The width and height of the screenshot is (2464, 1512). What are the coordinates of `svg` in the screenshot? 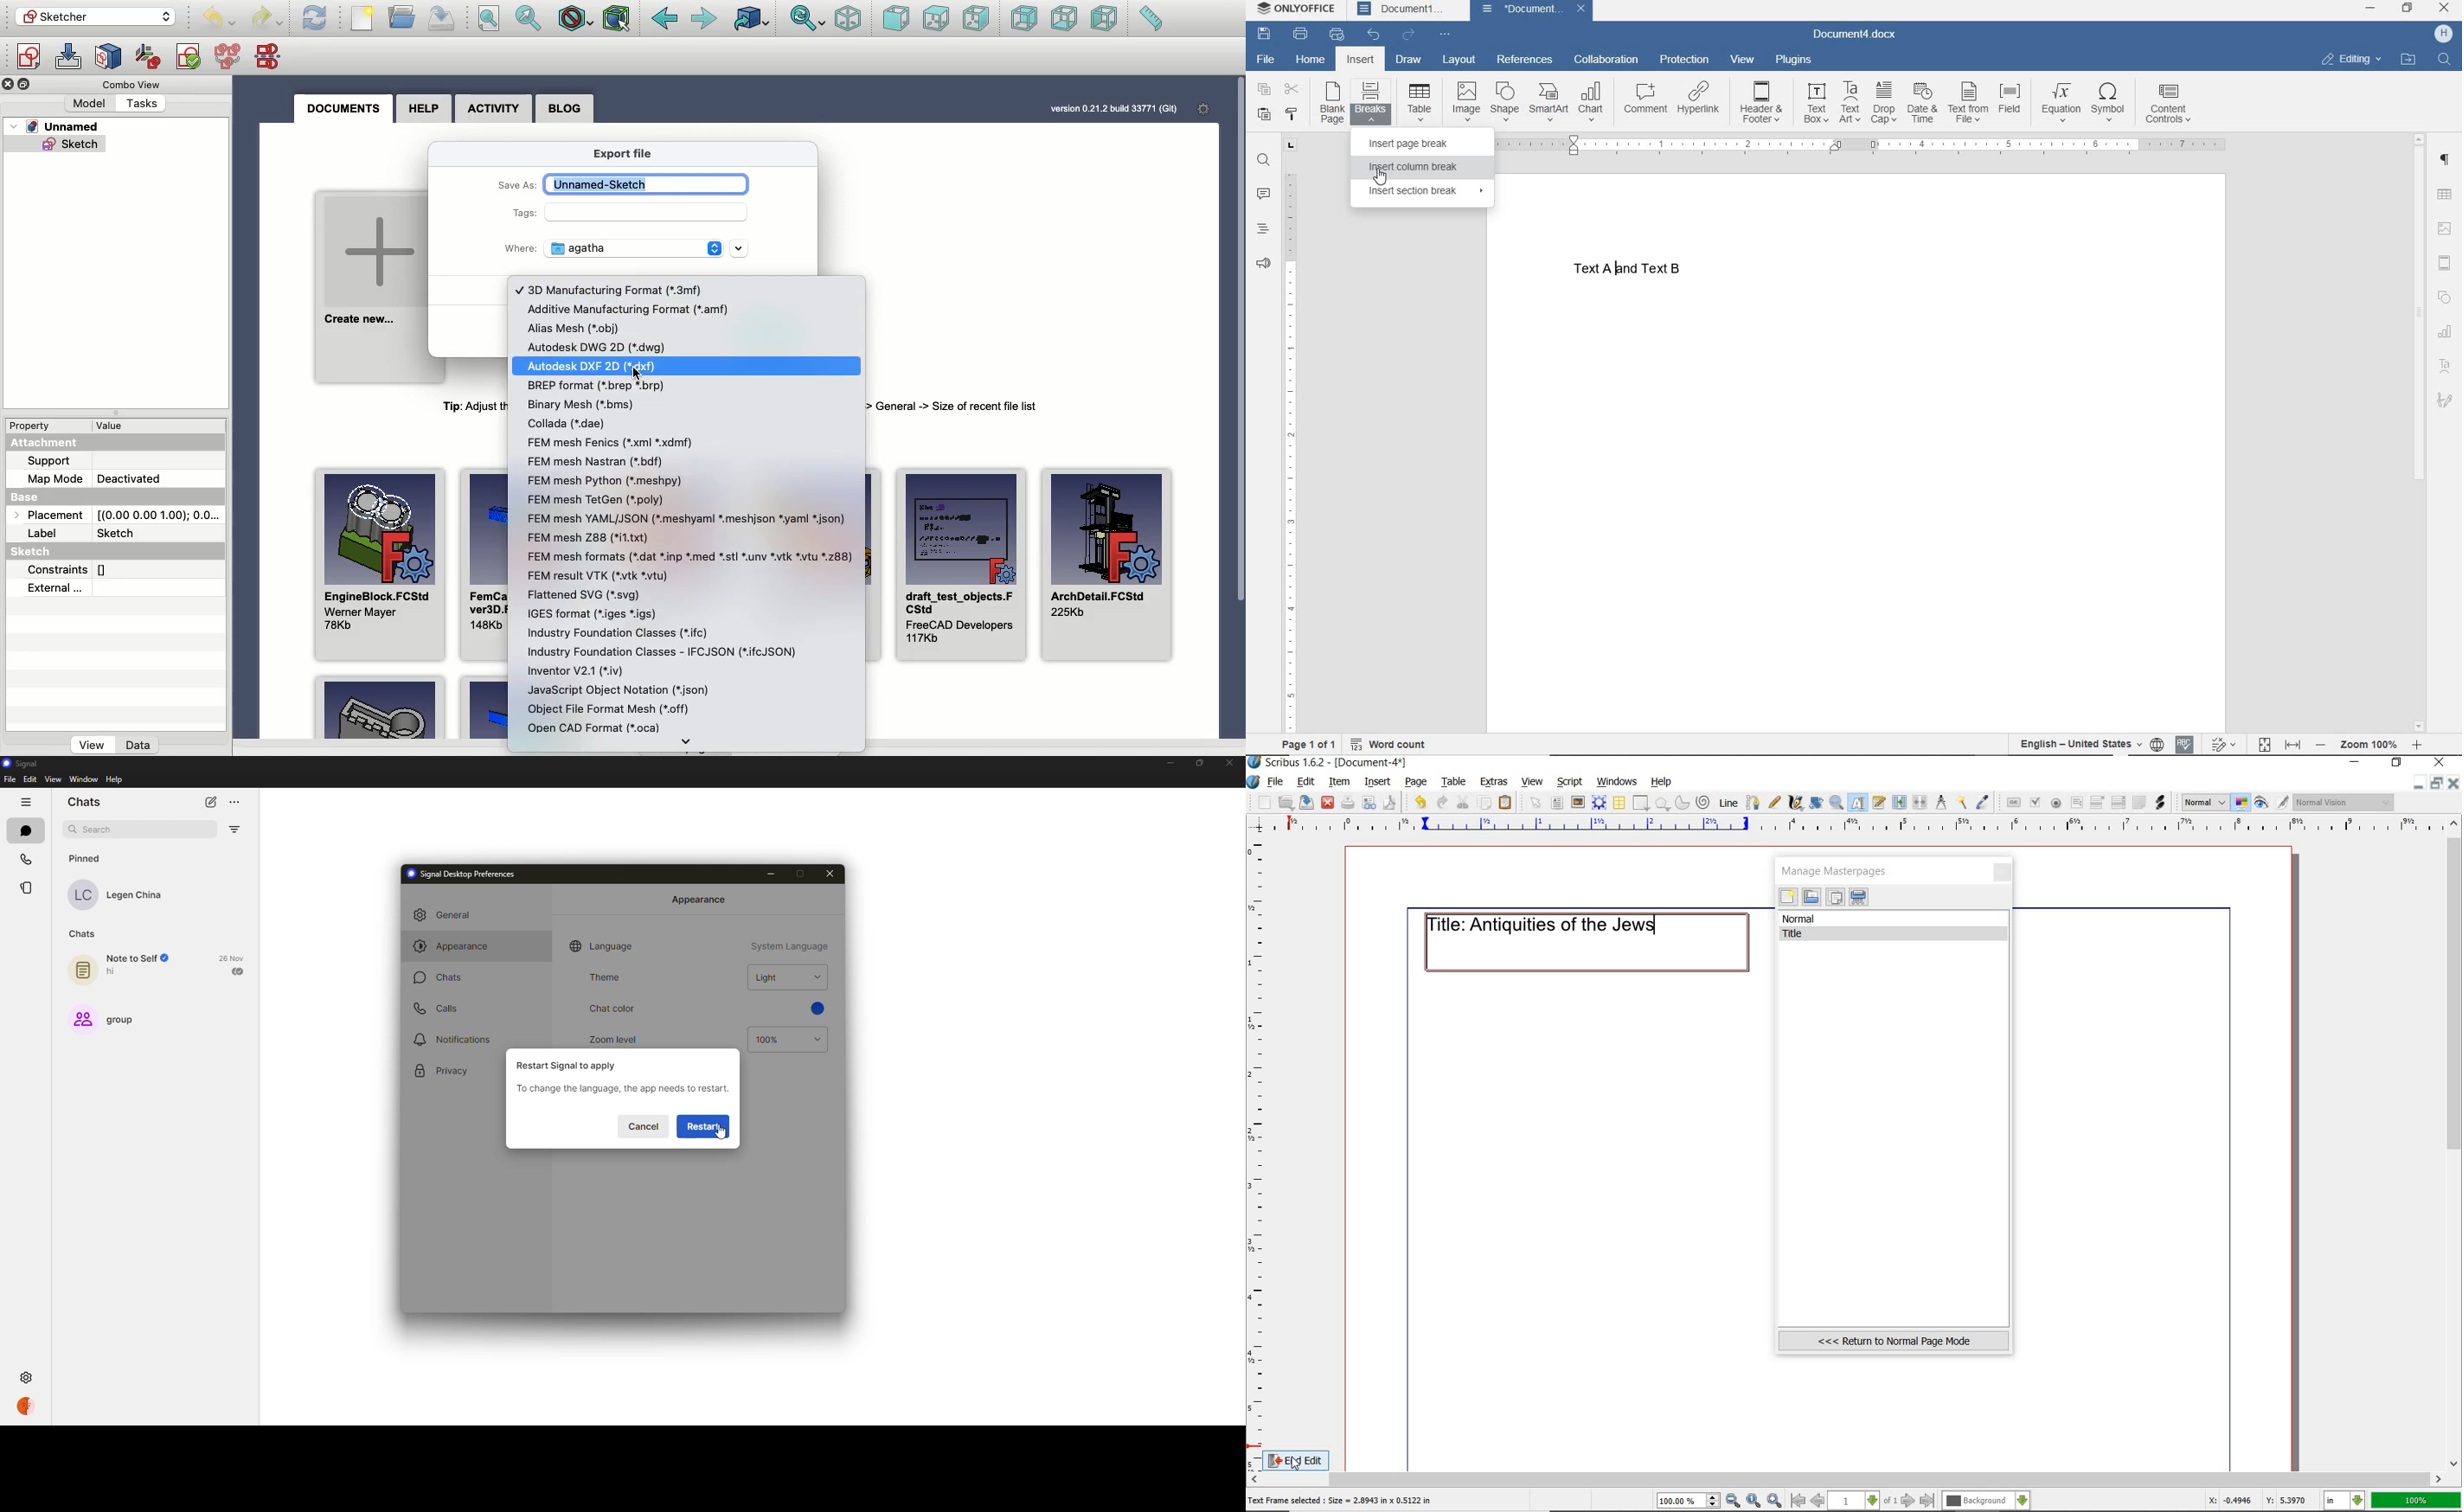 It's located at (582, 596).